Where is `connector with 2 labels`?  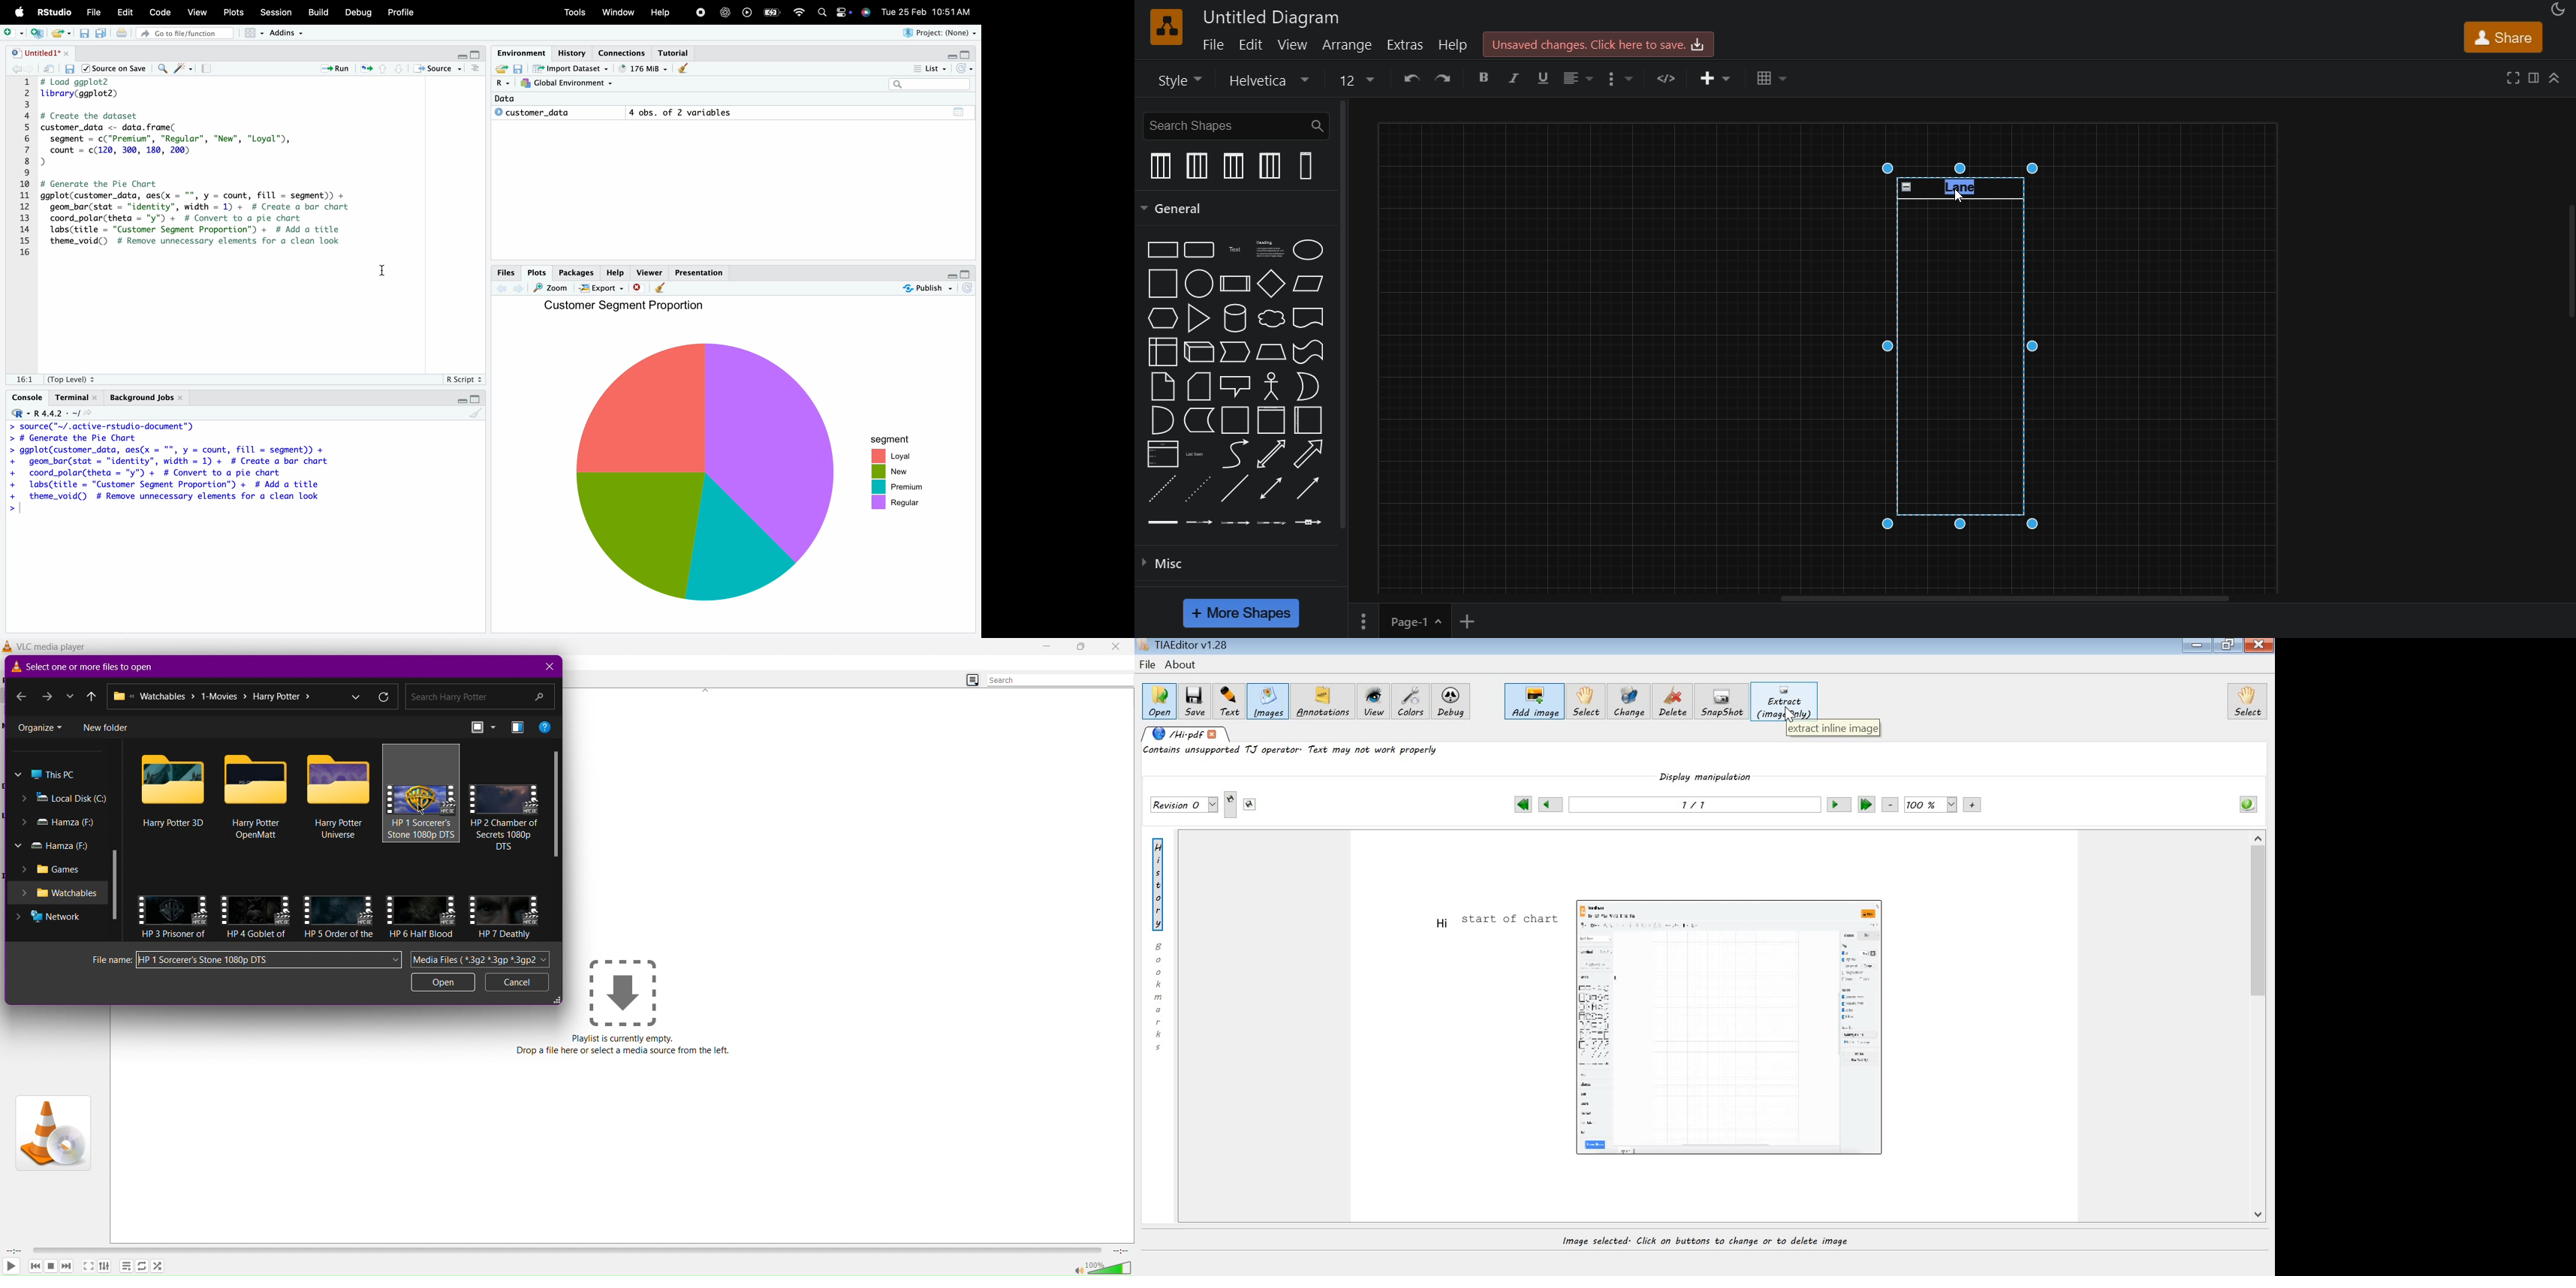 connector with 2 labels is located at coordinates (1237, 522).